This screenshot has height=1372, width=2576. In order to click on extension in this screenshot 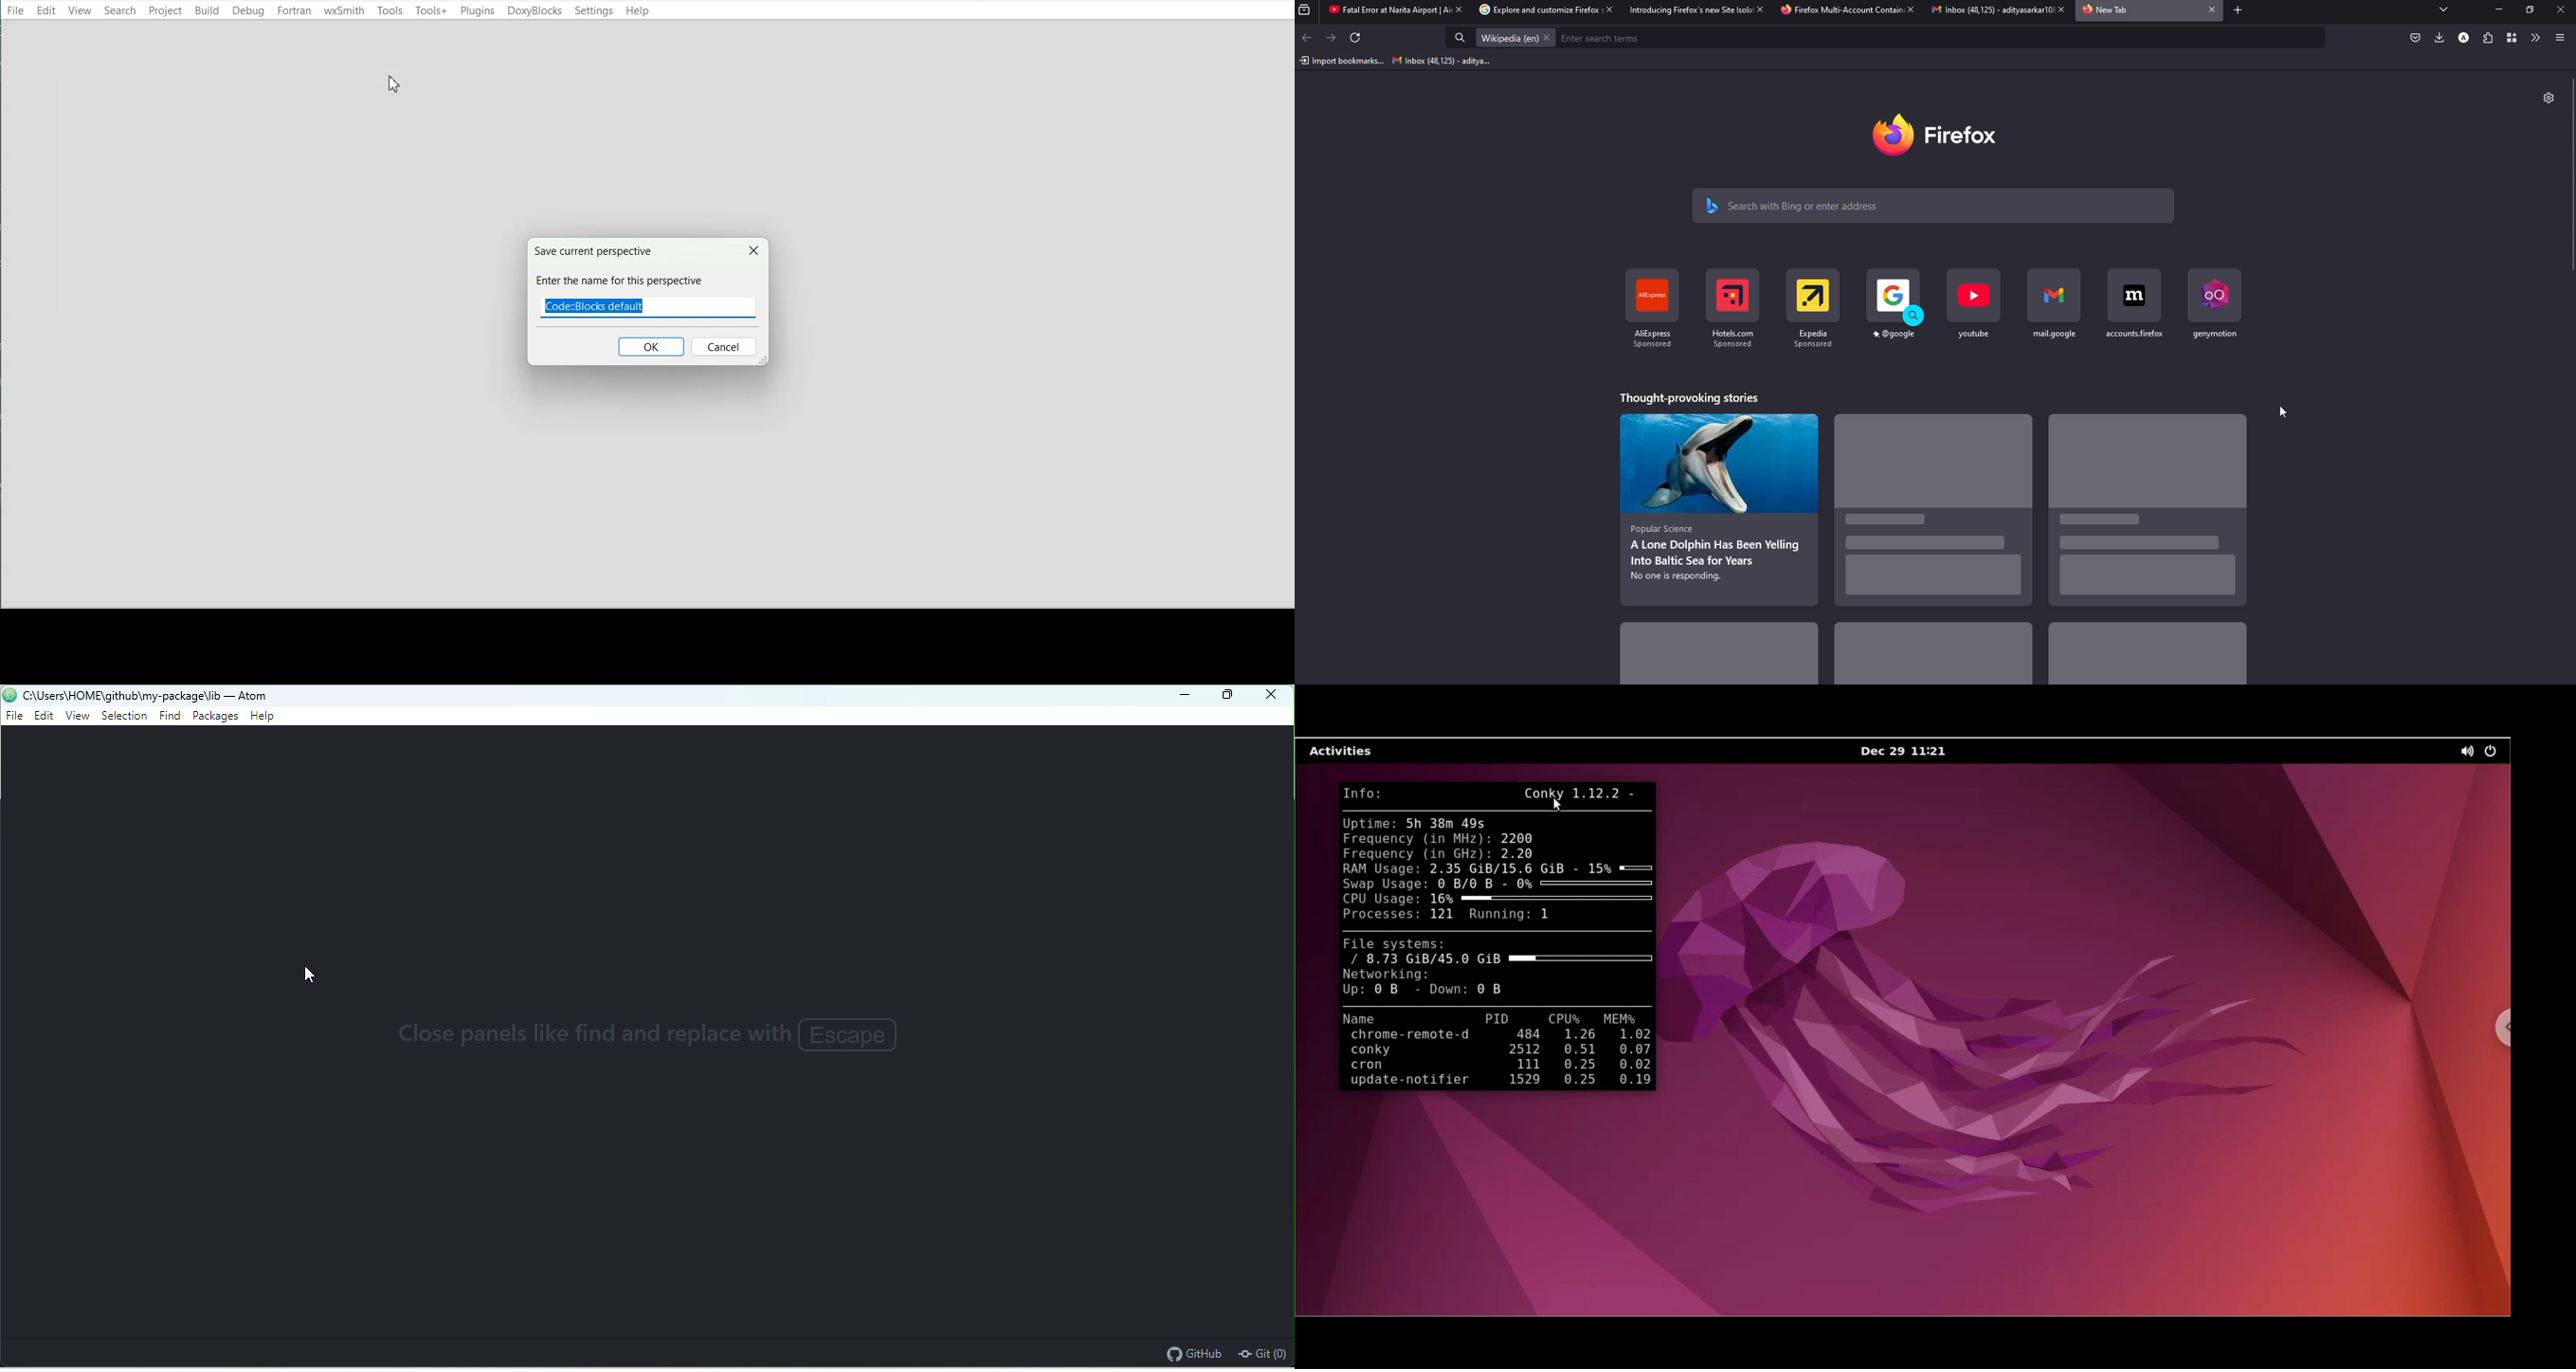, I will do `click(2488, 38)`.